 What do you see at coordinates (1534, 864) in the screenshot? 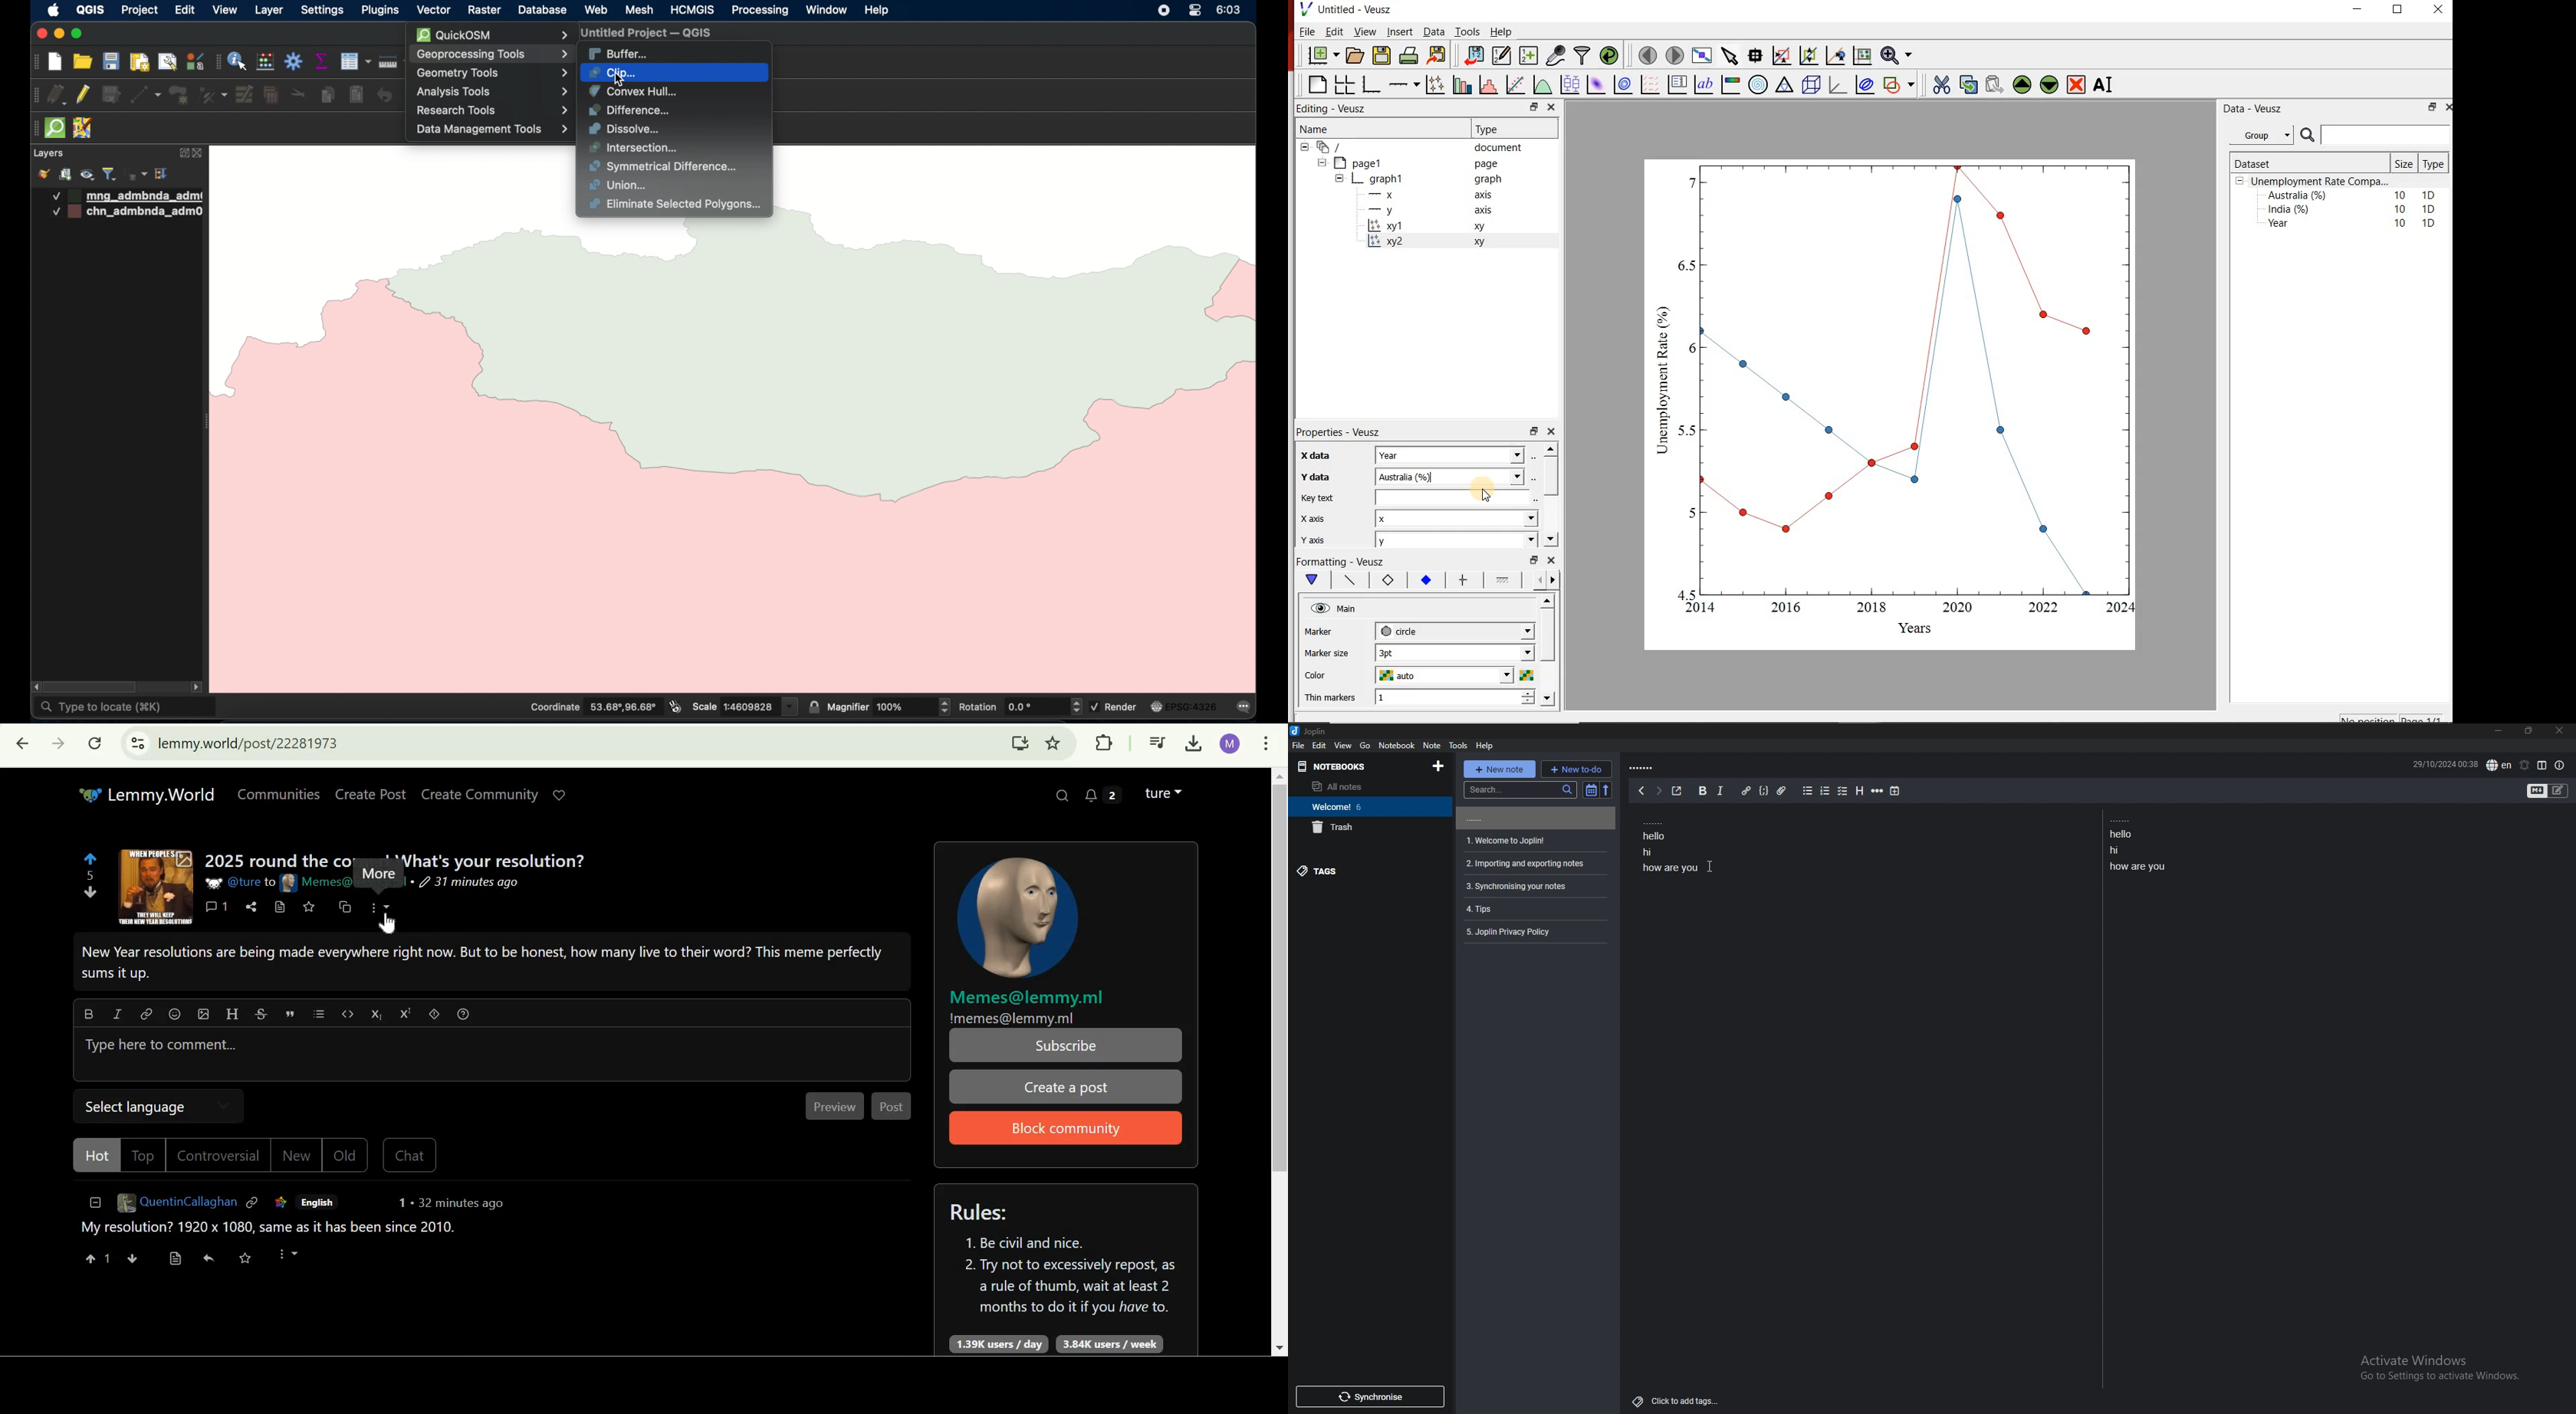
I see `note` at bounding box center [1534, 864].